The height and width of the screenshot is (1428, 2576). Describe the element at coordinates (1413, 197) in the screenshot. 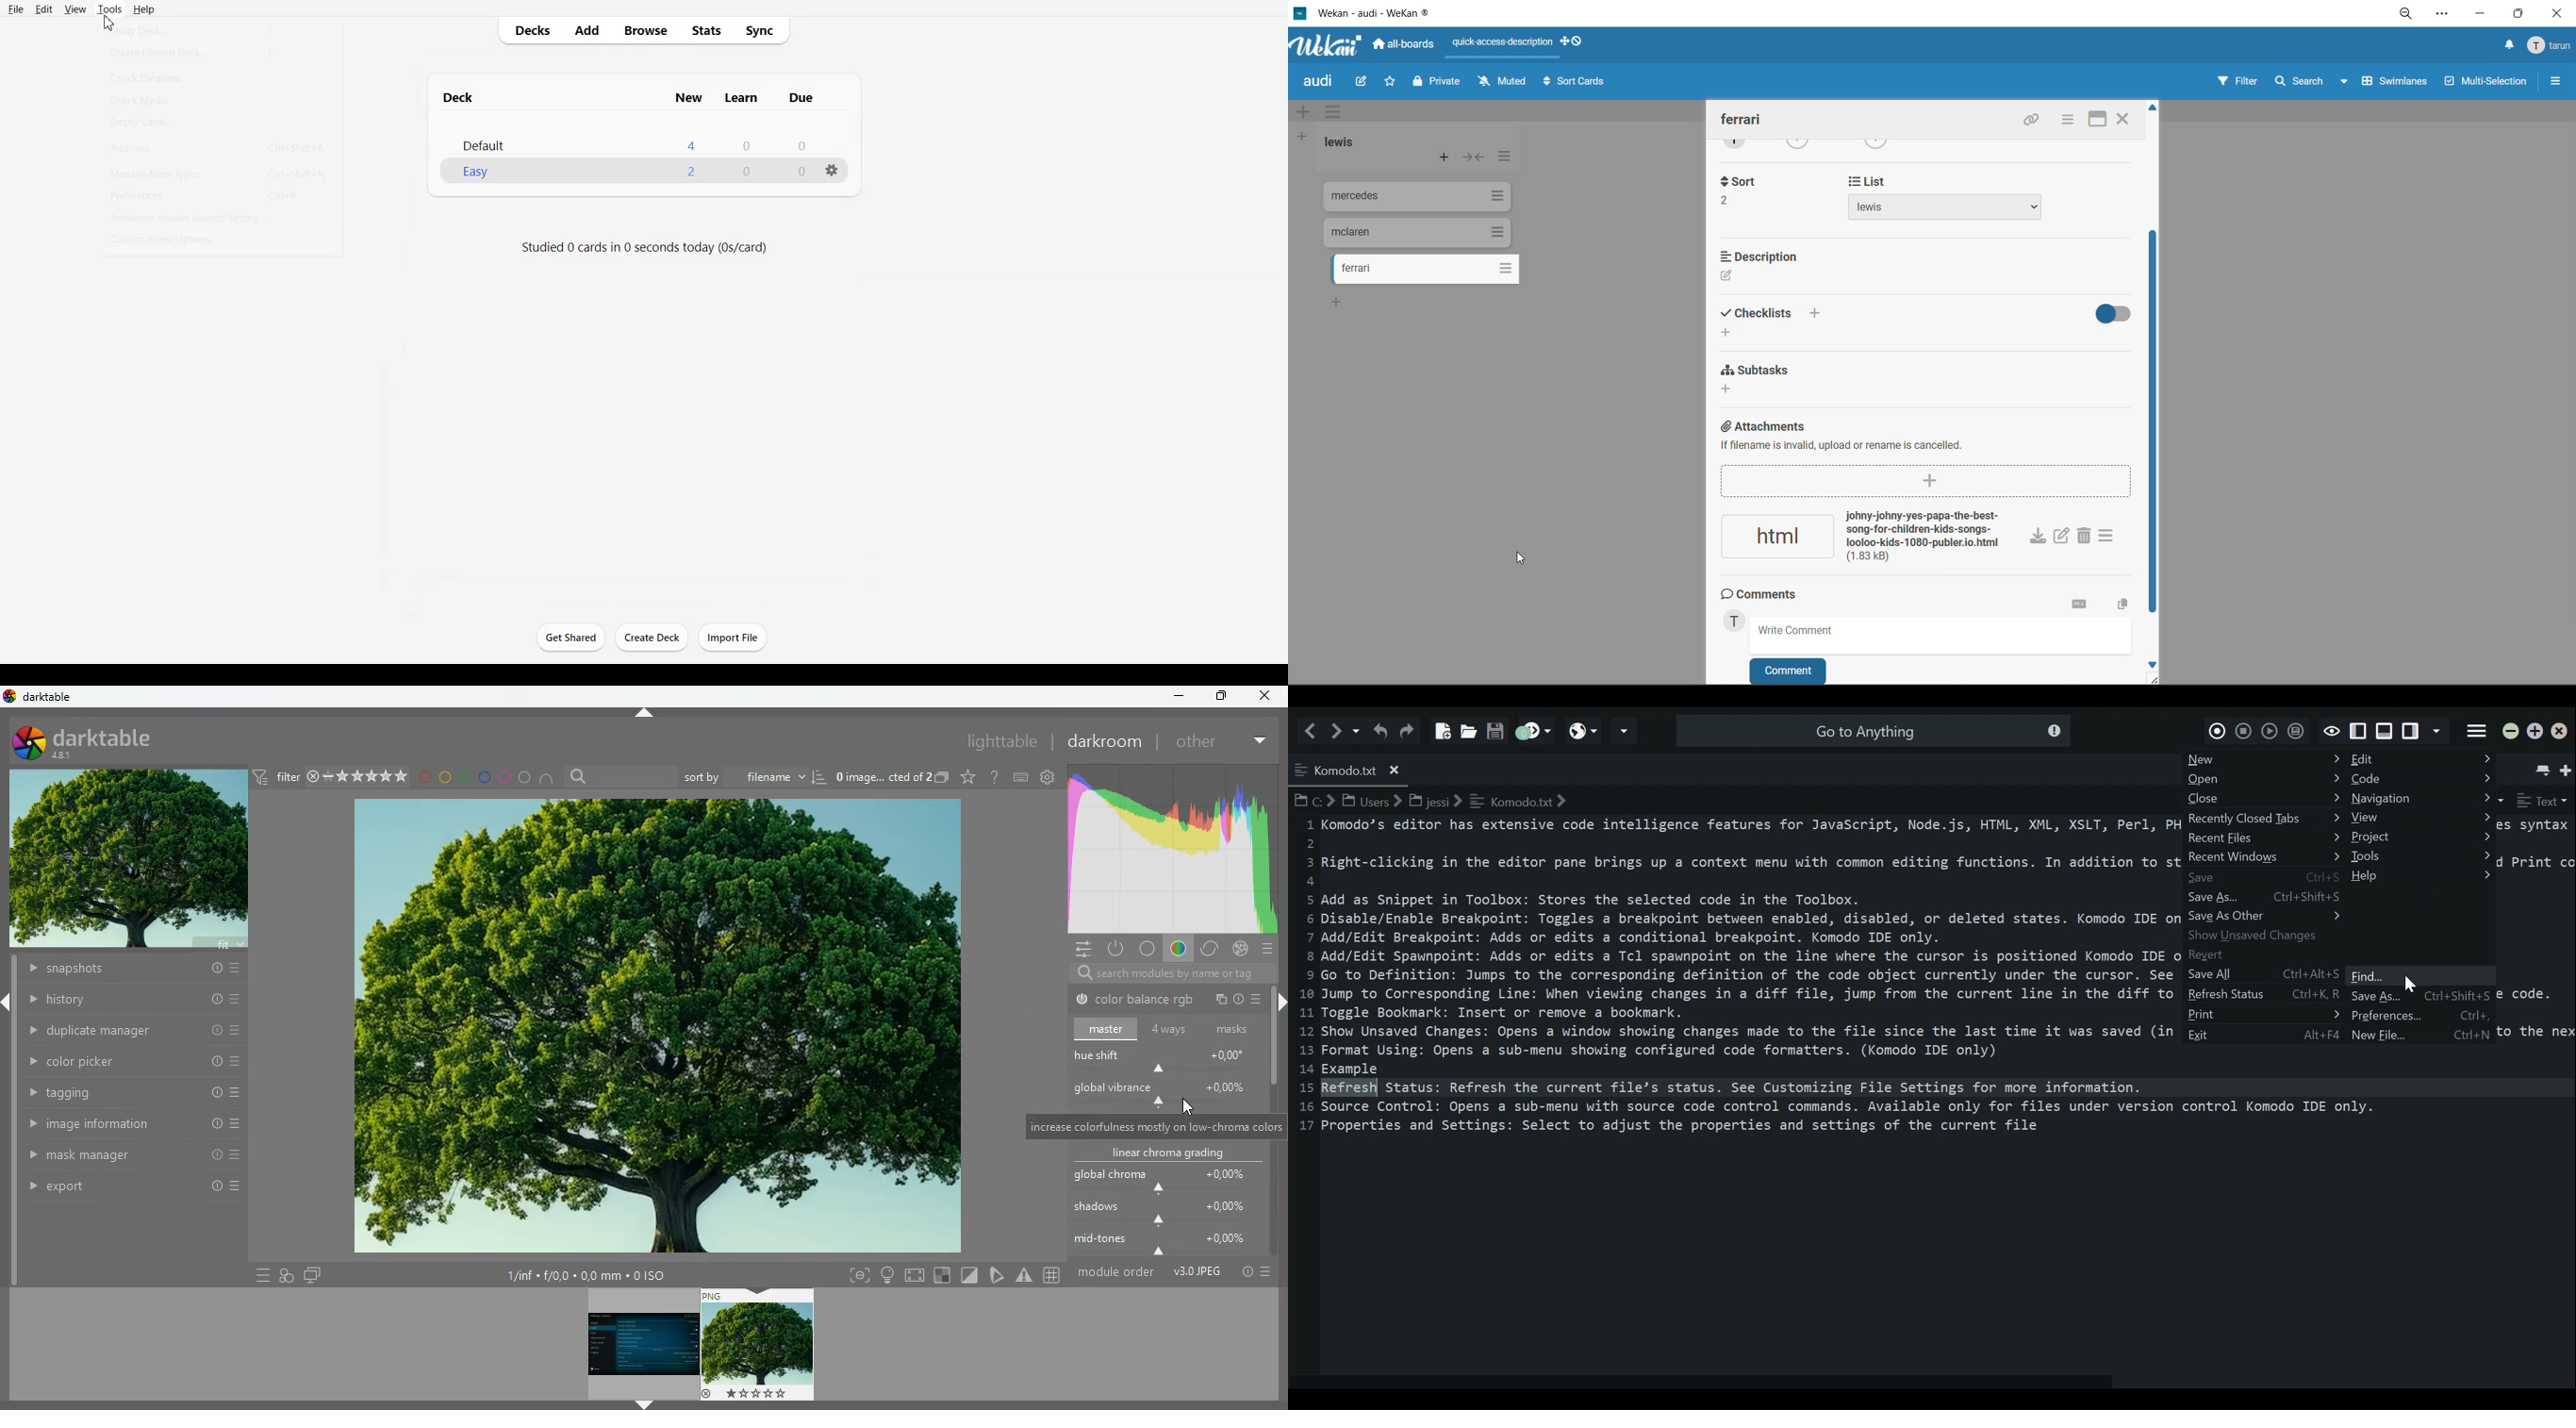

I see `cards` at that location.